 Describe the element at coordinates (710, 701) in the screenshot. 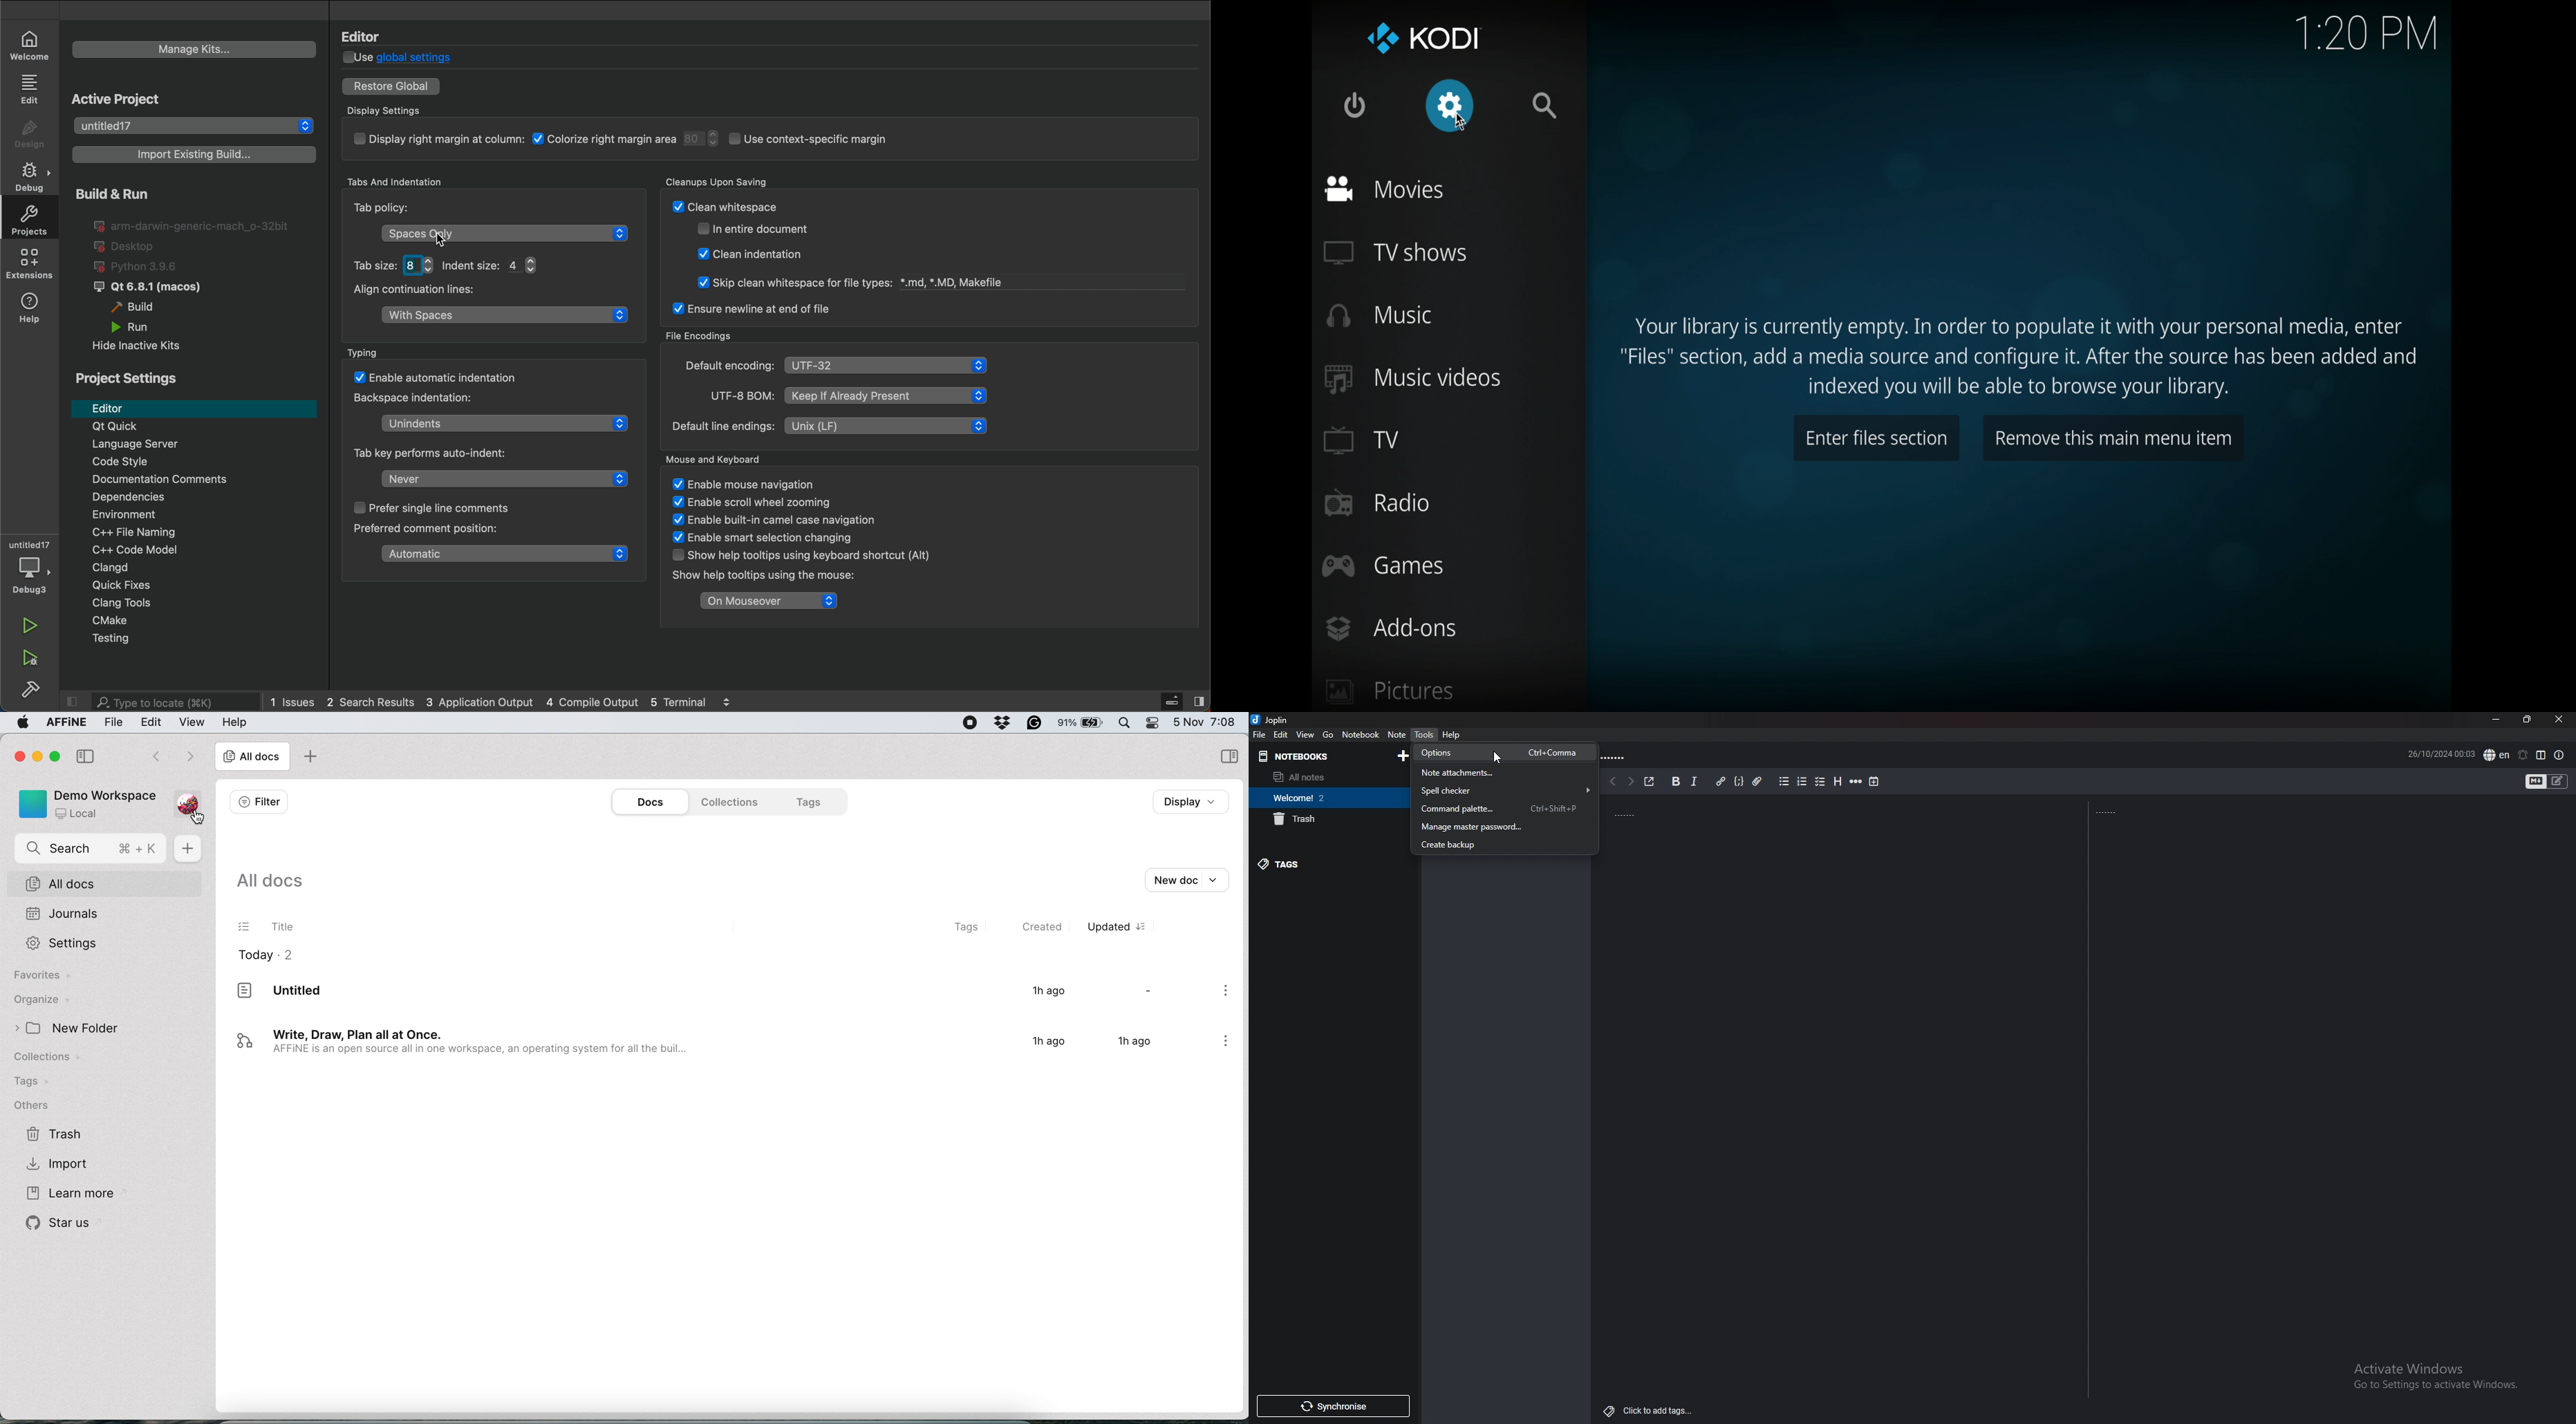

I see `5 terminal` at that location.